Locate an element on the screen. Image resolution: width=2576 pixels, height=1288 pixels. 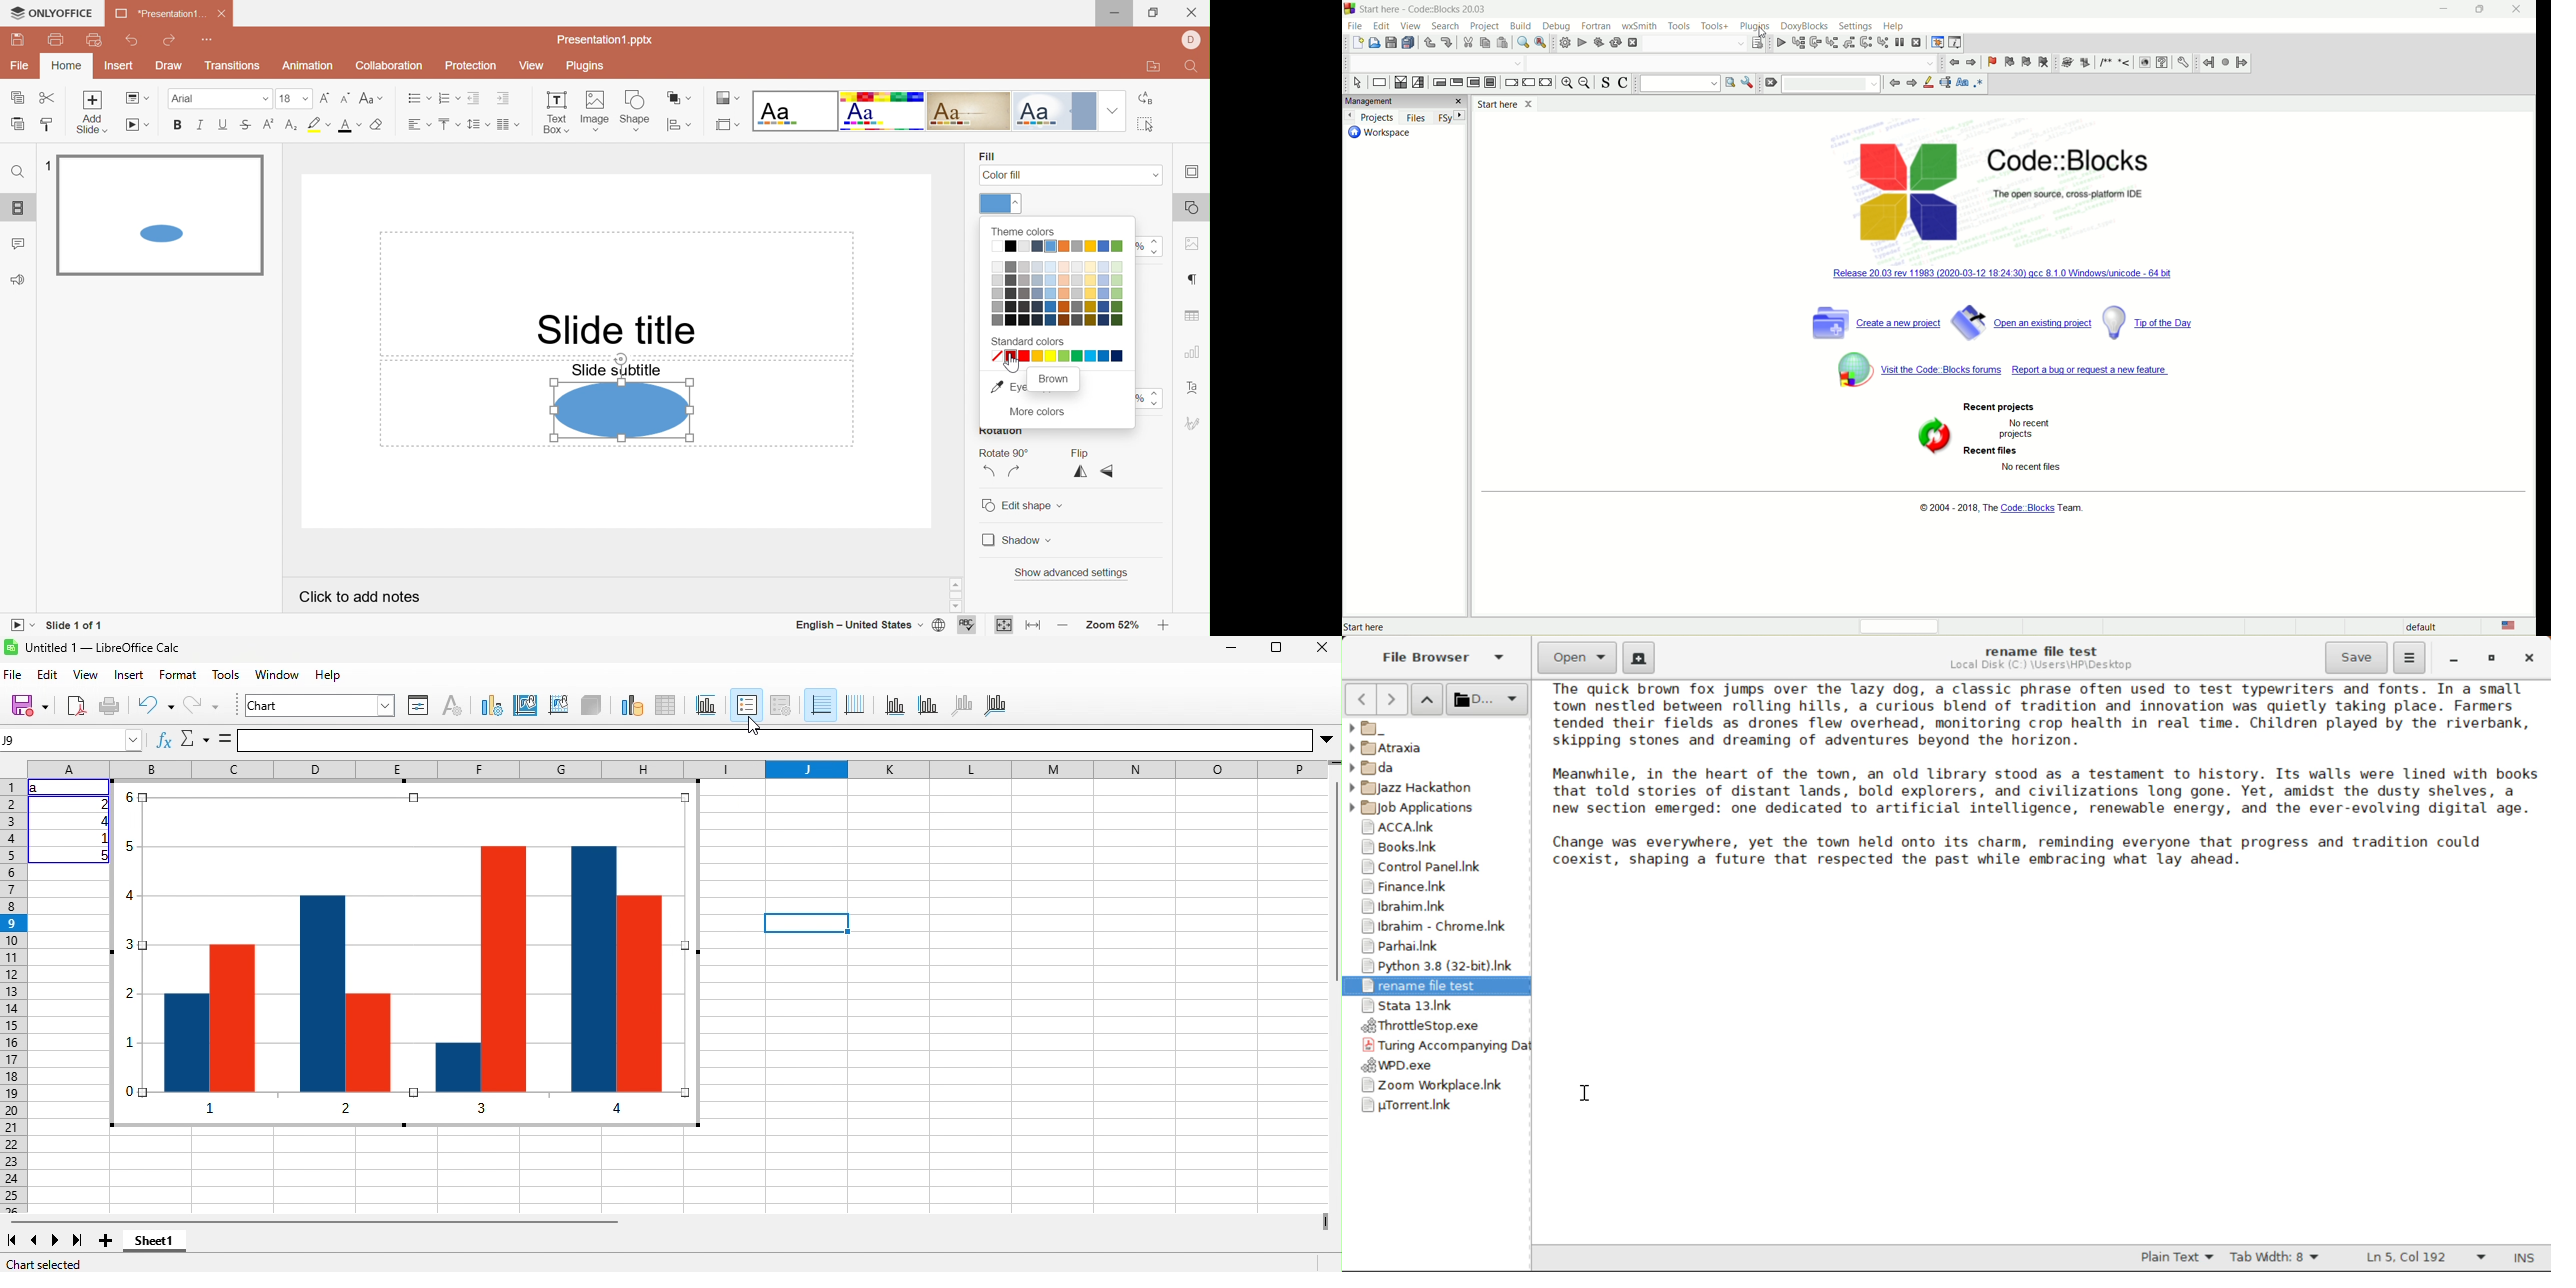
Atraxia Folder is located at coordinates (1435, 747).